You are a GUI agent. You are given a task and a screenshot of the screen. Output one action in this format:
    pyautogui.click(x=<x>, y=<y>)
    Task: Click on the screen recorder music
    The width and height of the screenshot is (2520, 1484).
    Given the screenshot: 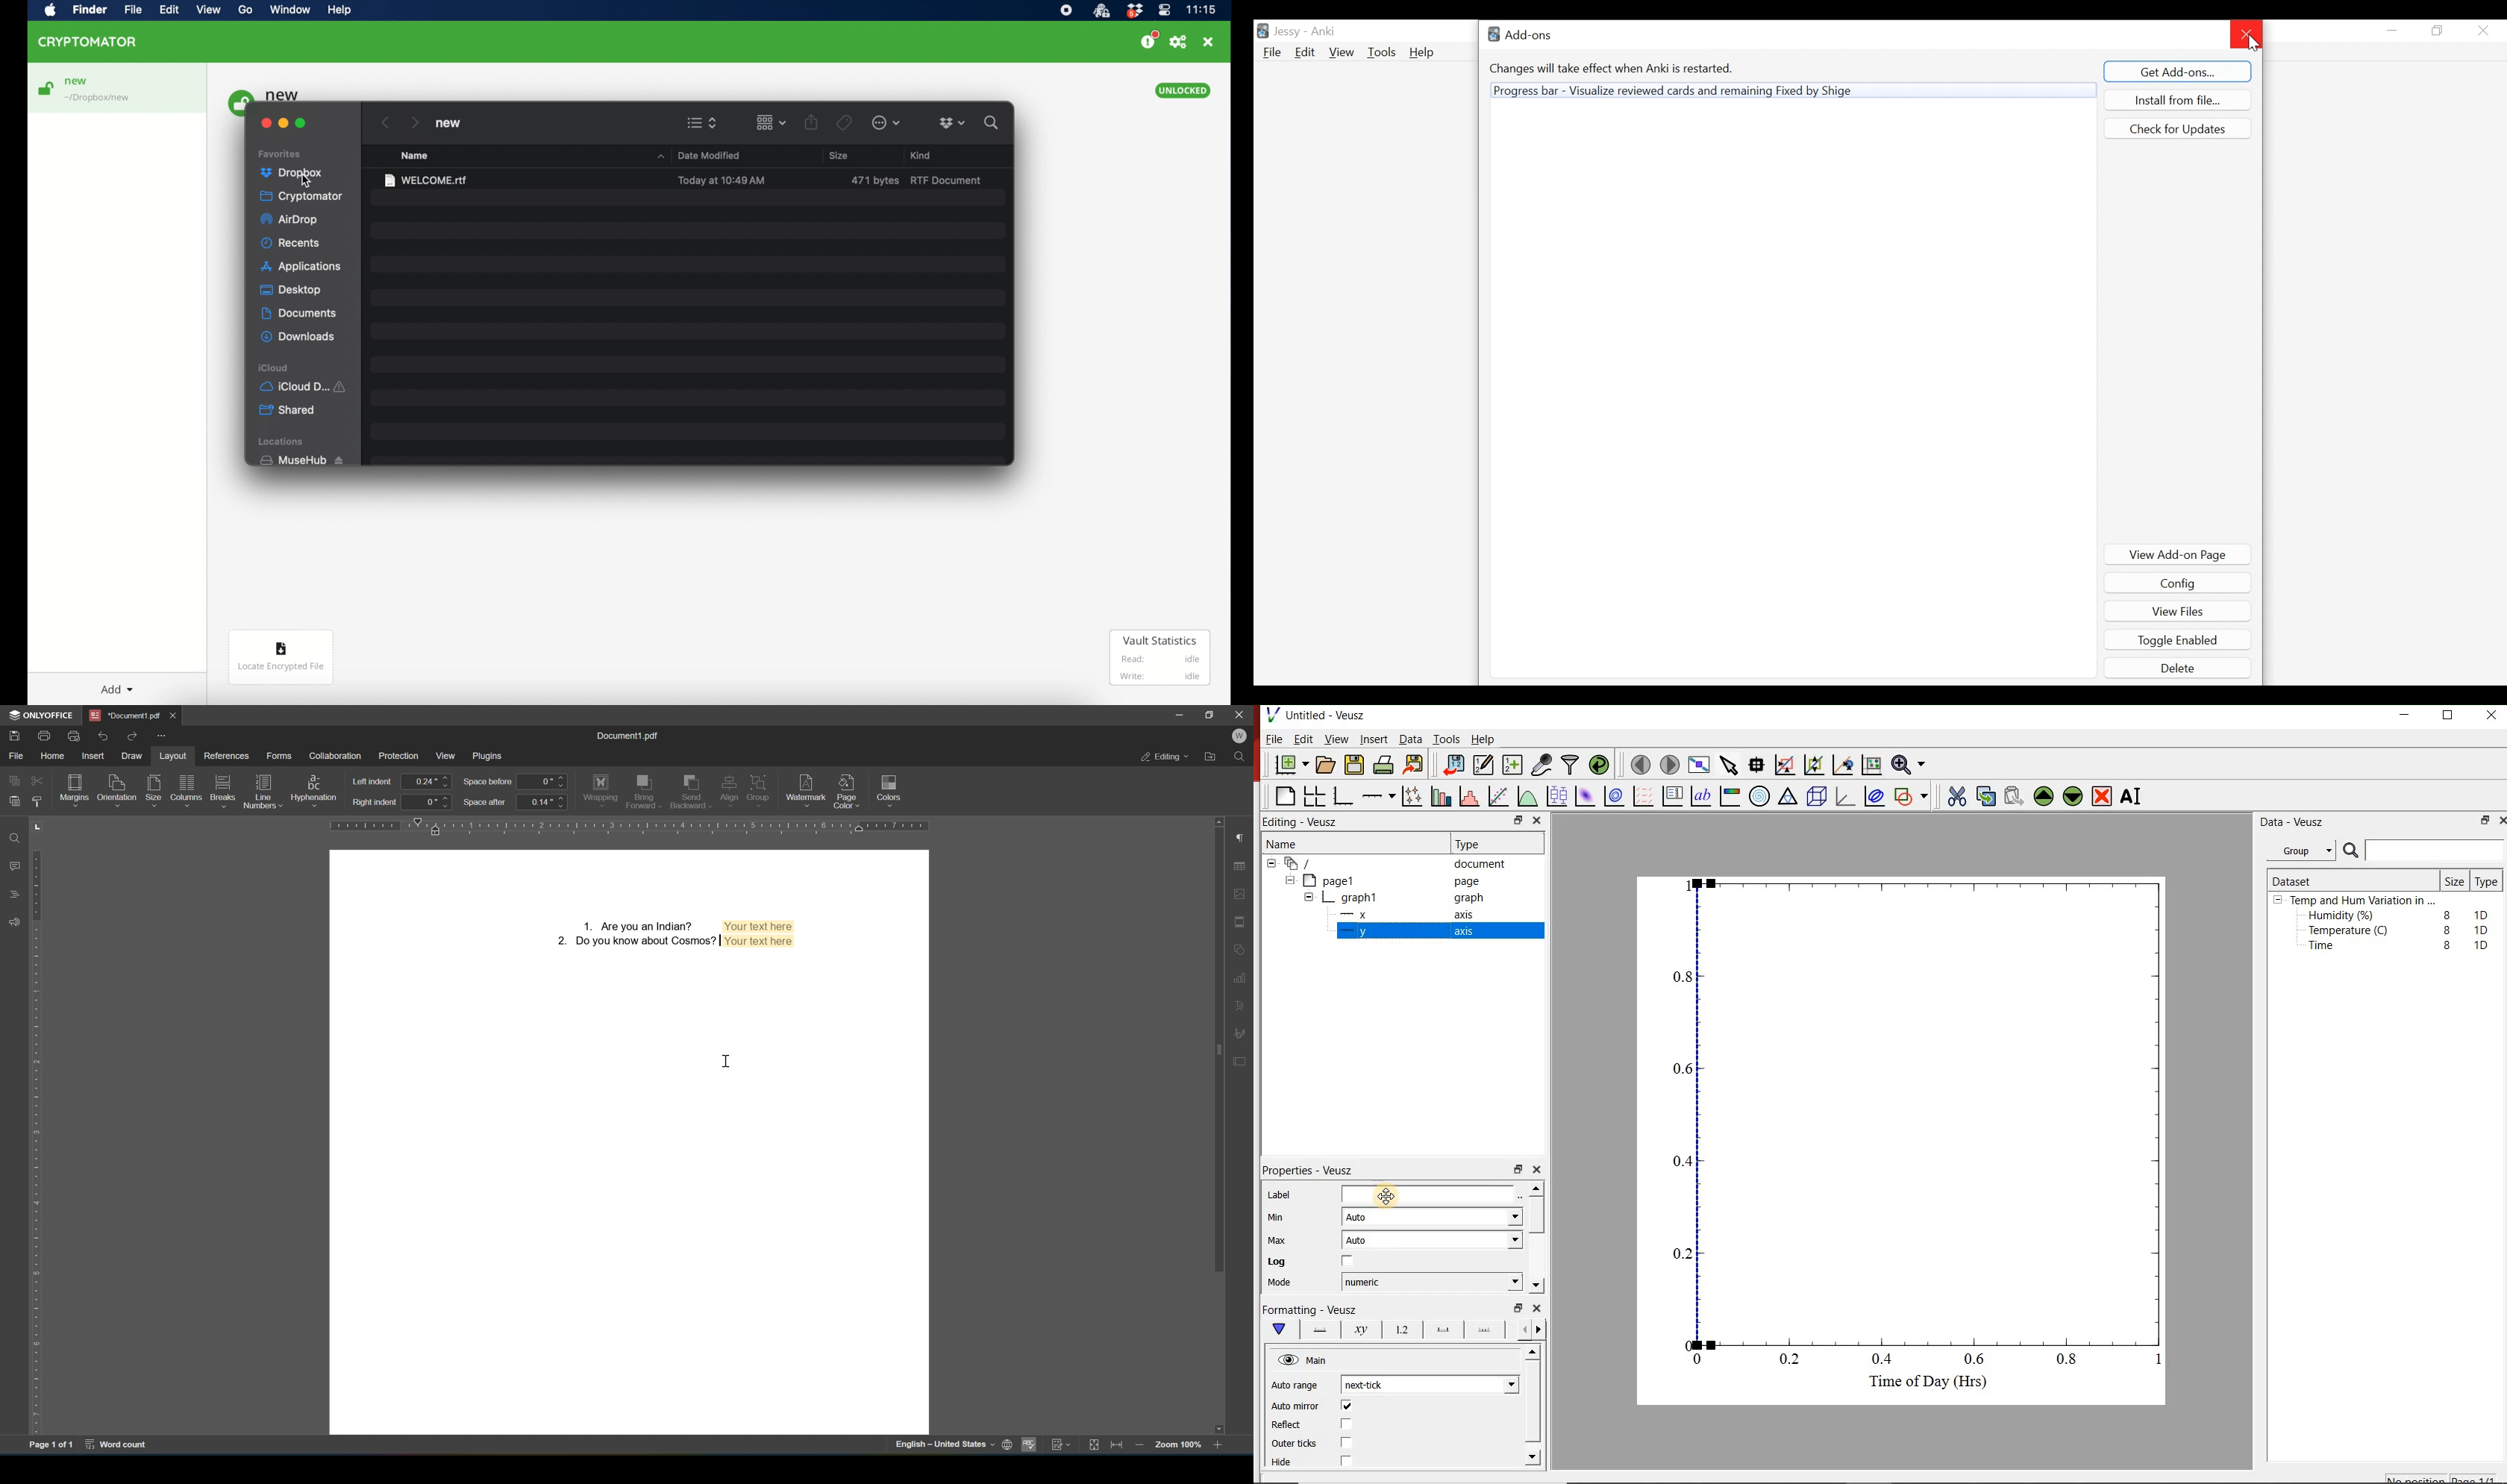 What is the action you would take?
    pyautogui.click(x=1066, y=10)
    